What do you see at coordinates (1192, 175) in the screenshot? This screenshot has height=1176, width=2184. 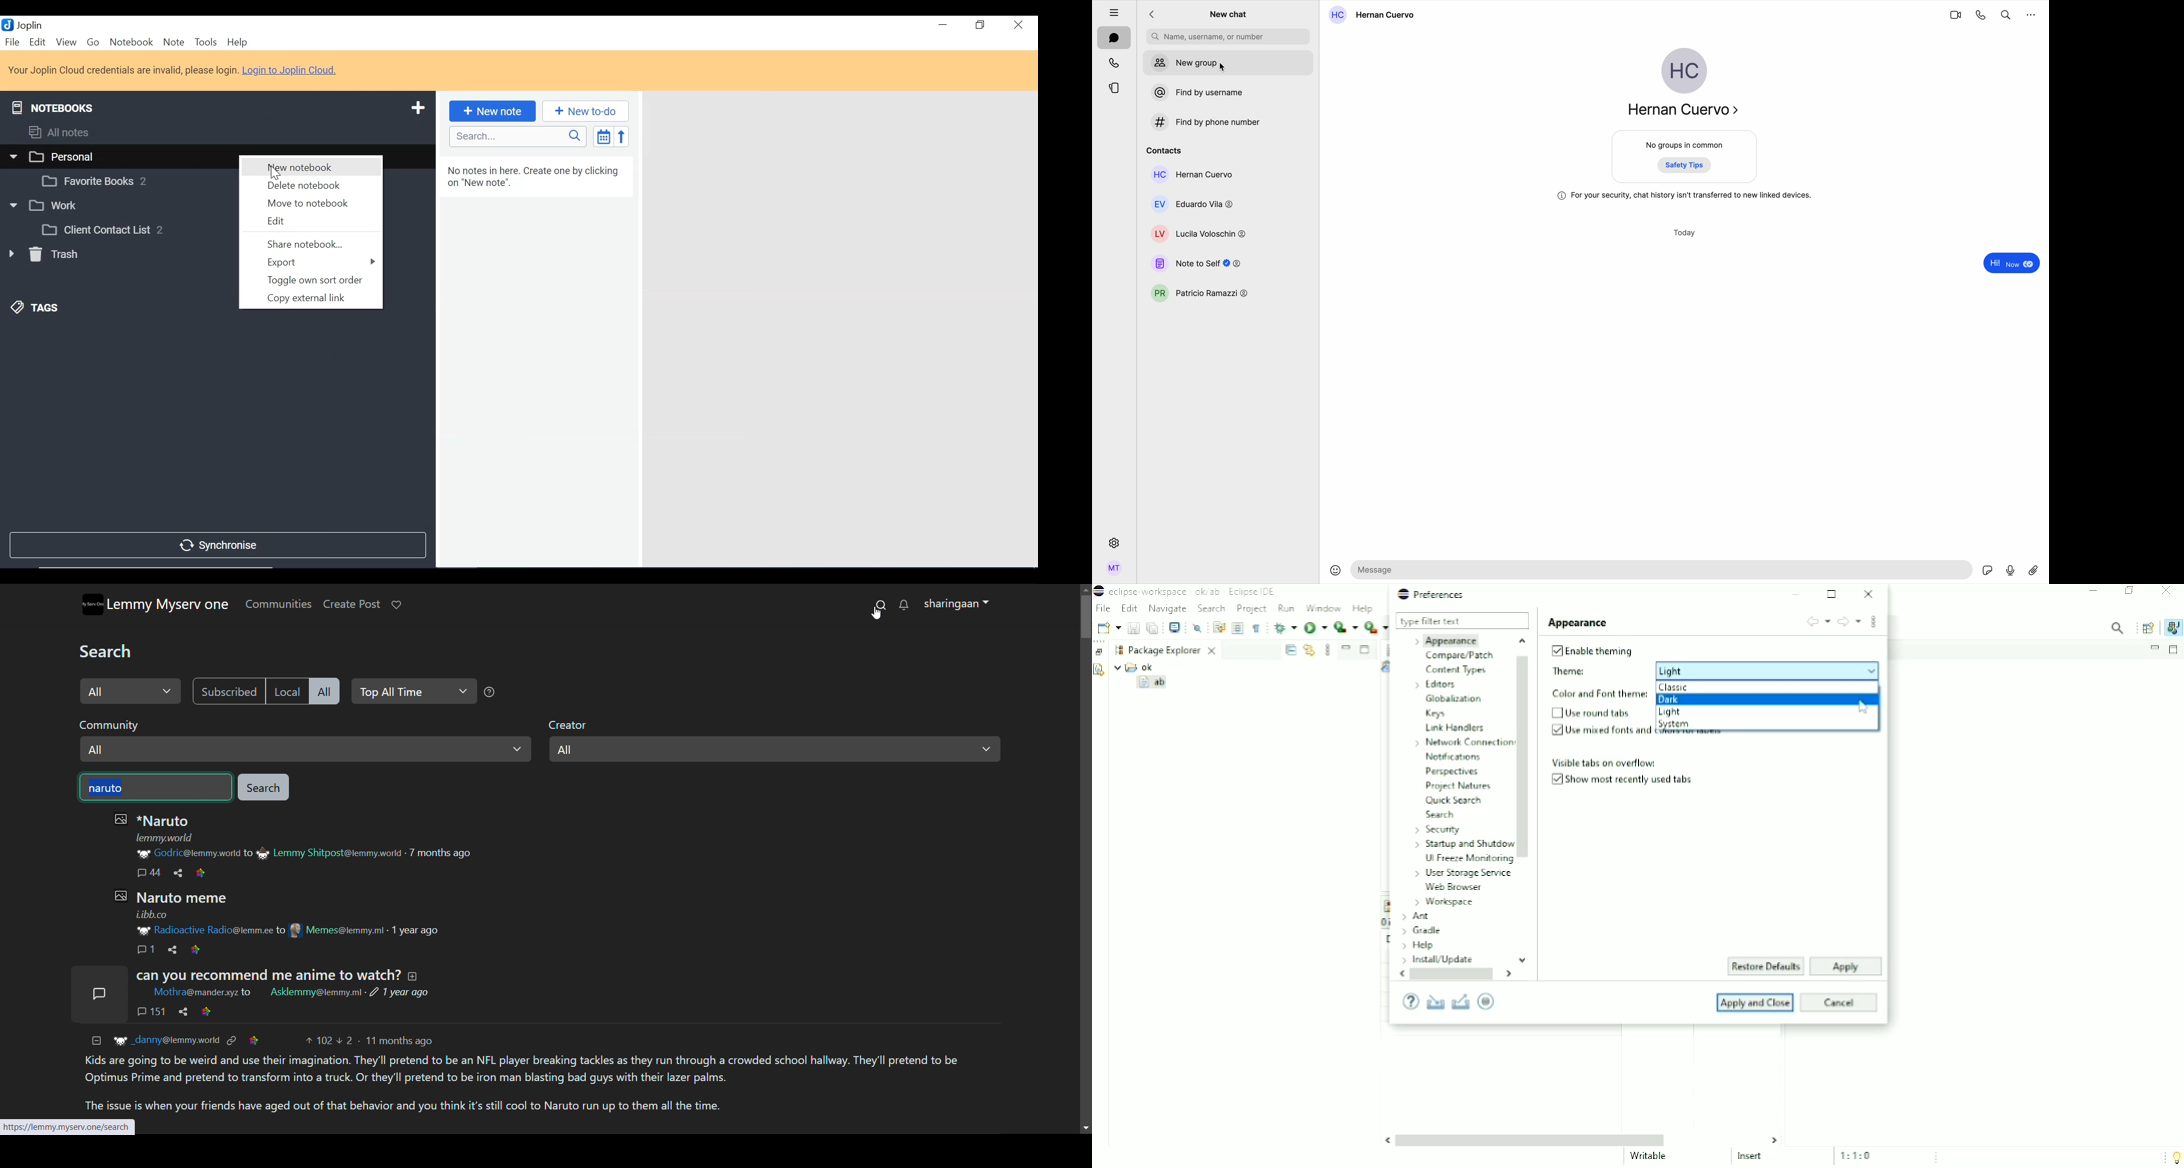 I see `Hernan Cuervo` at bounding box center [1192, 175].